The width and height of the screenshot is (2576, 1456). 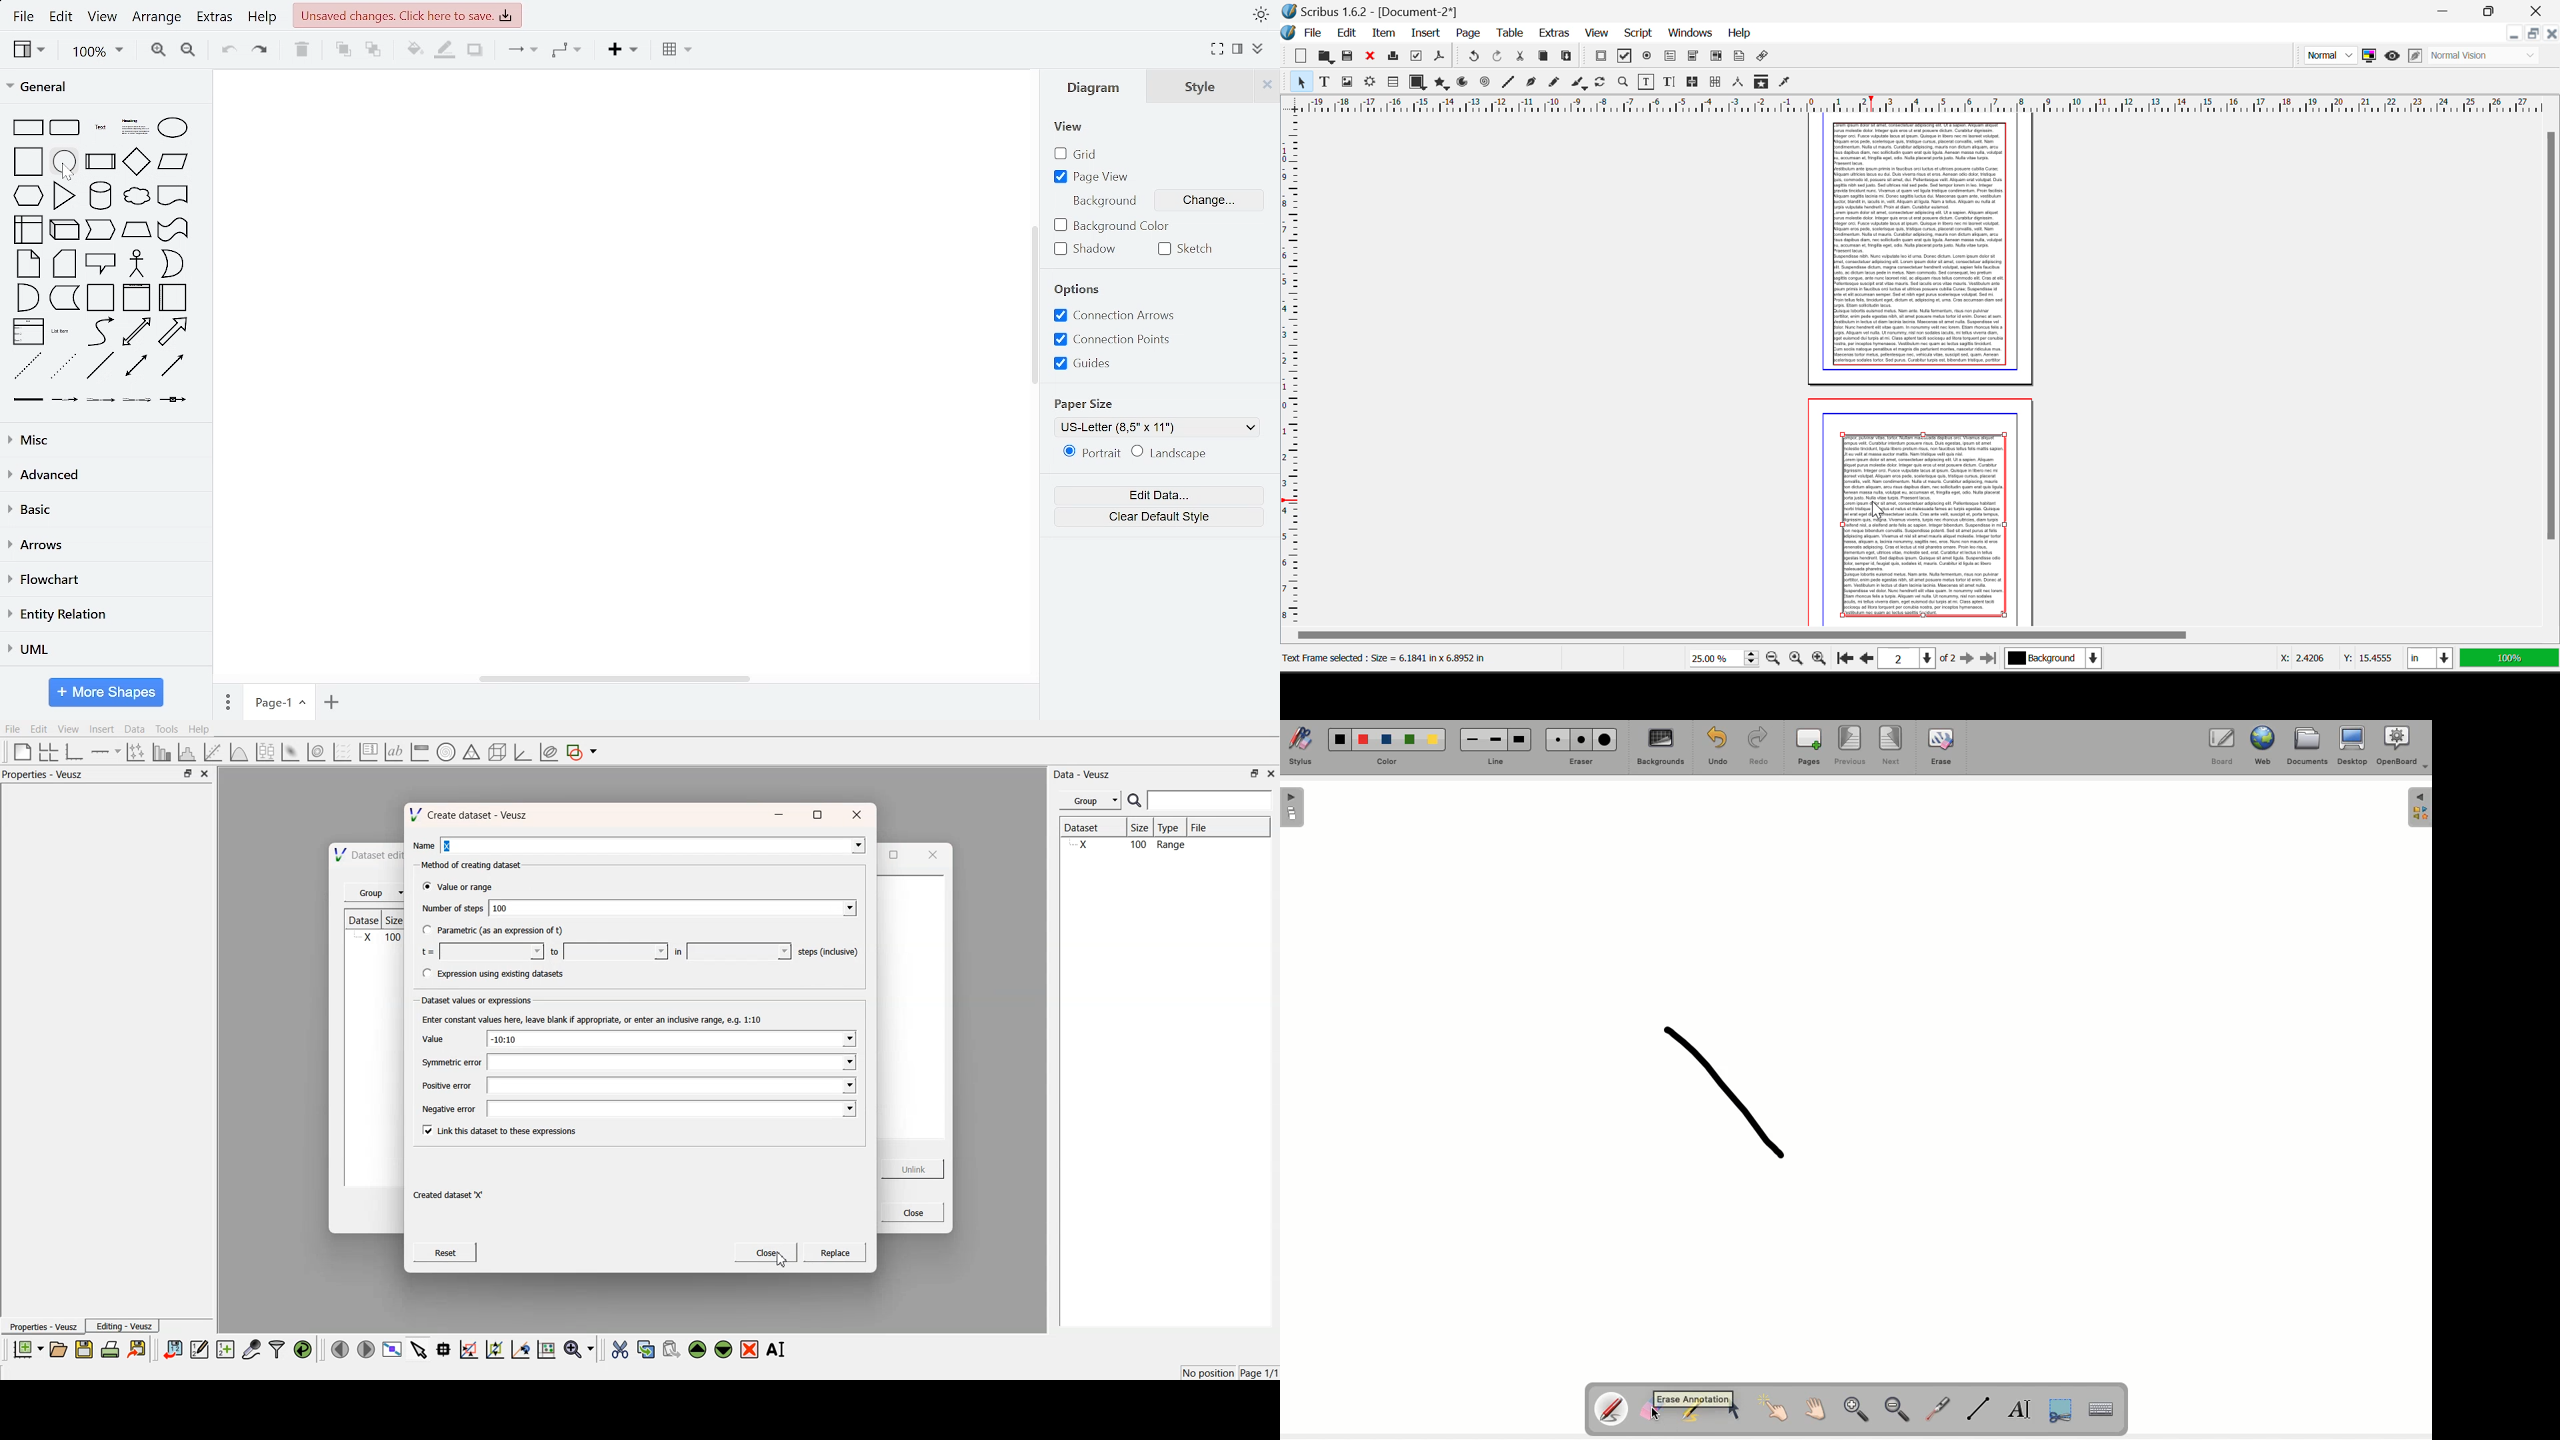 I want to click on ellipse, so click(x=174, y=127).